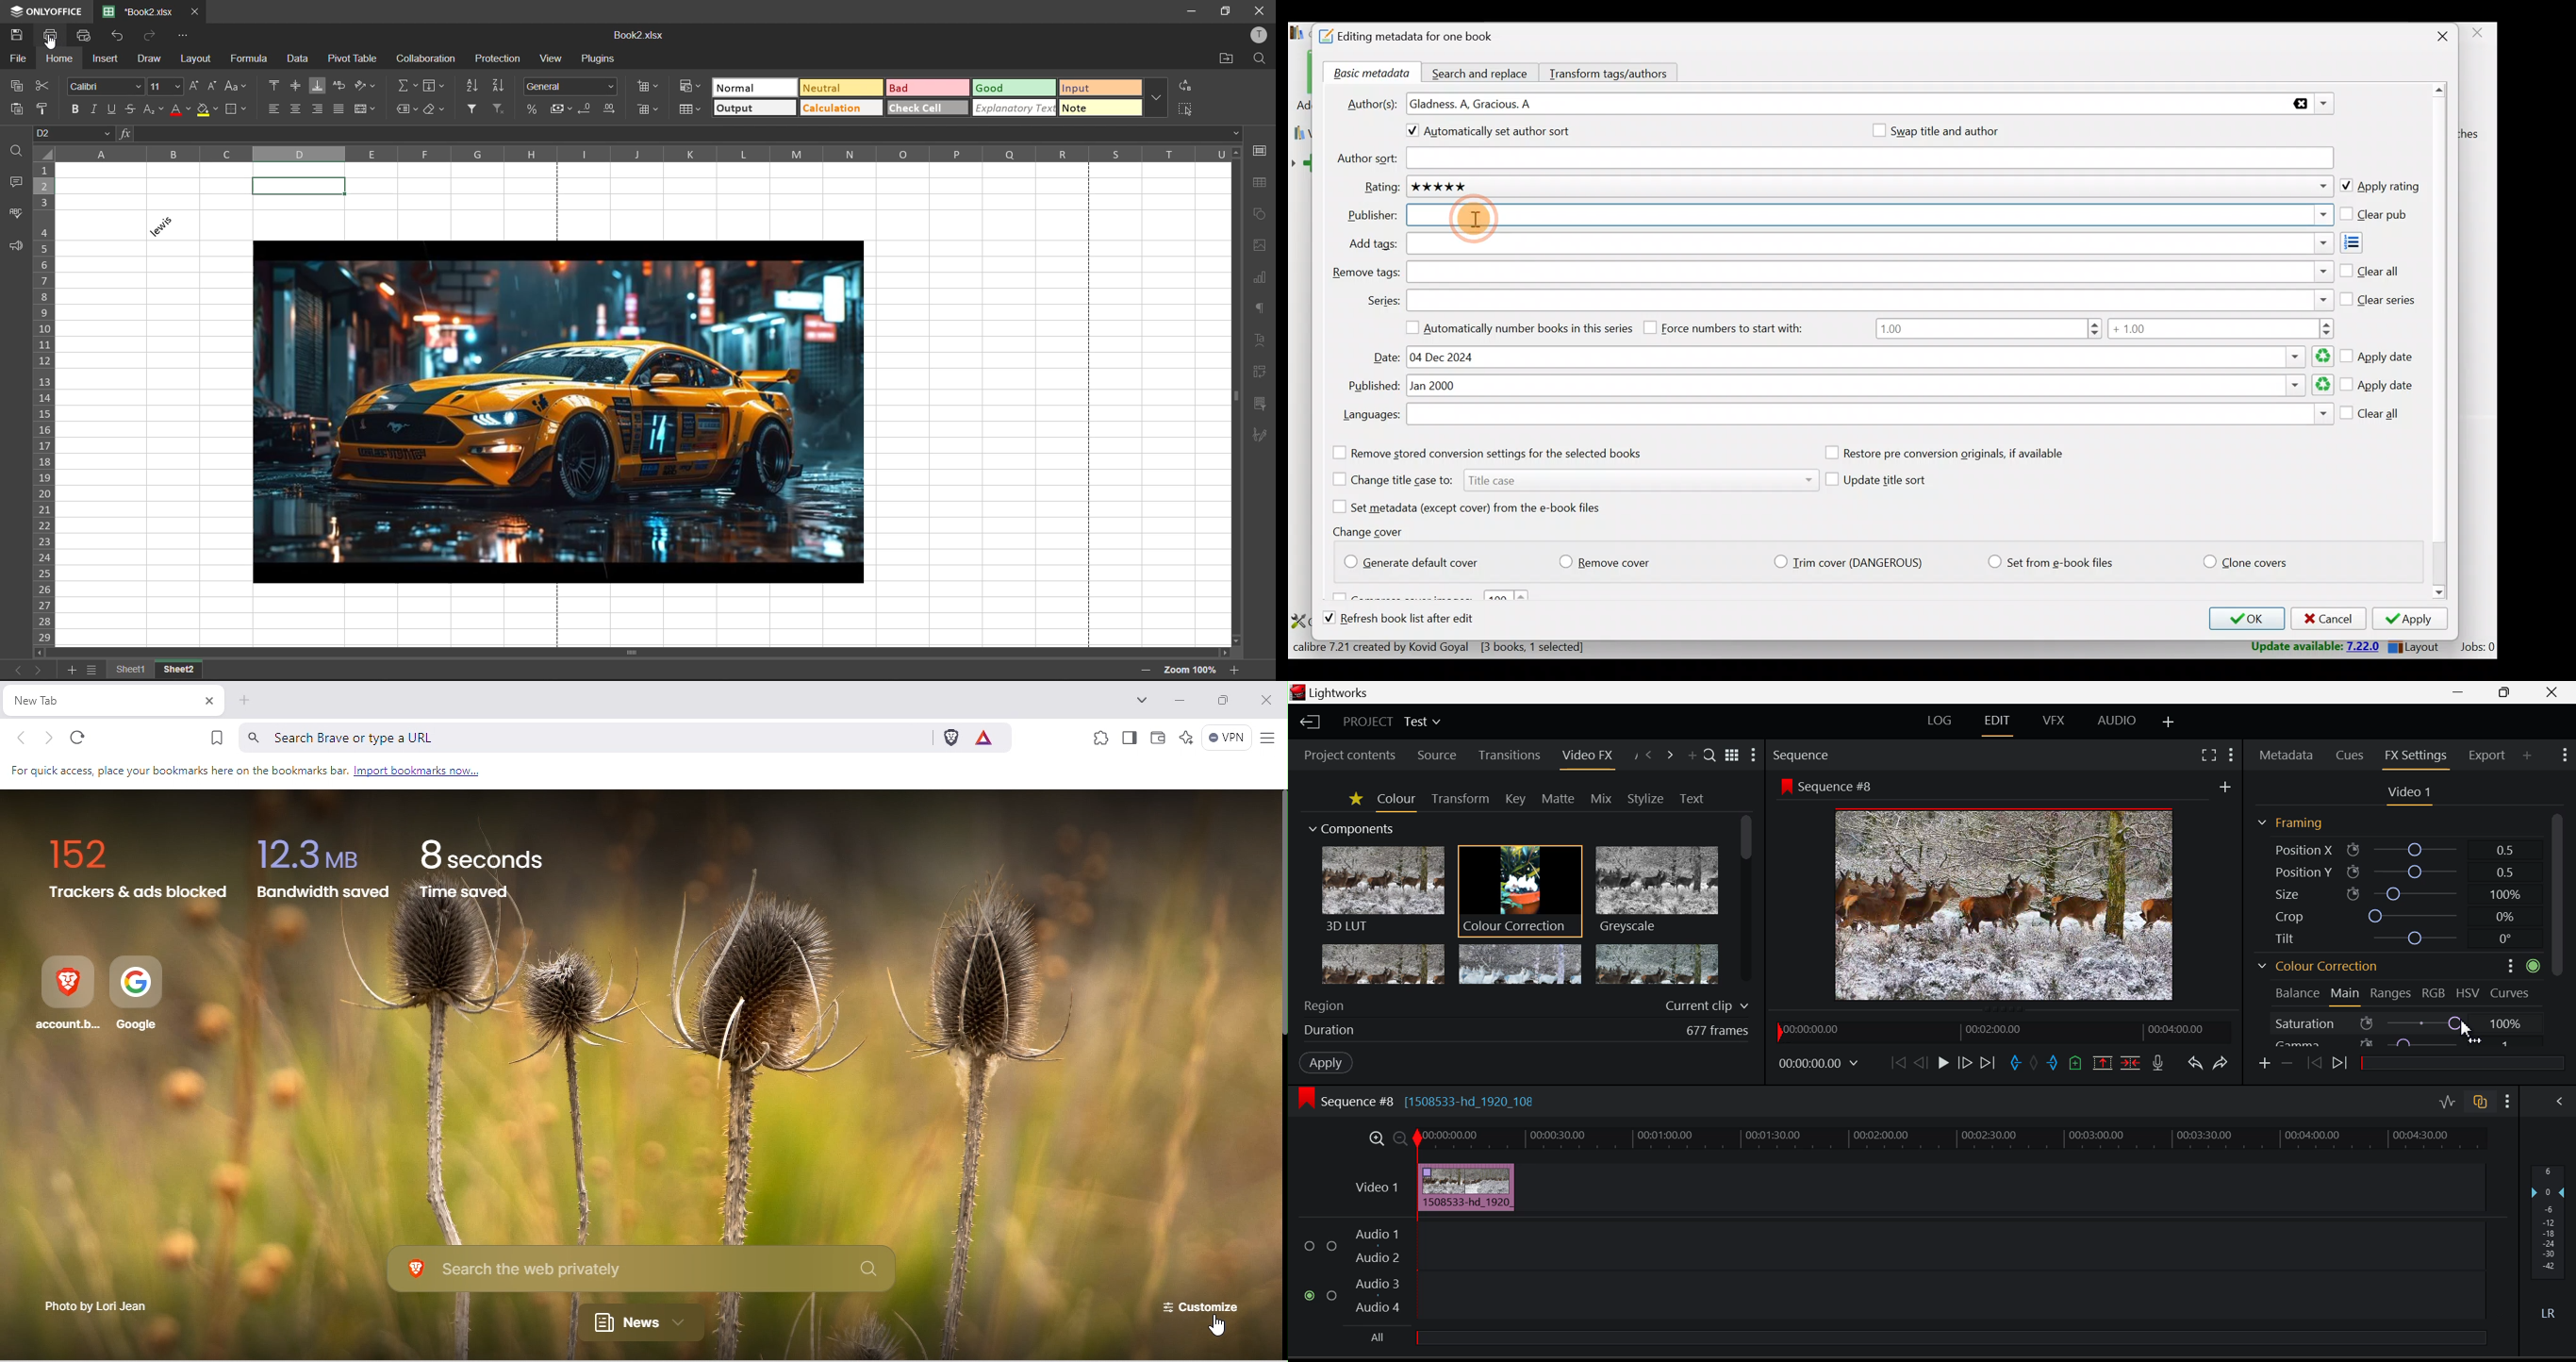 The width and height of the screenshot is (2576, 1372). What do you see at coordinates (2559, 1102) in the screenshot?
I see `Show Audio Mix` at bounding box center [2559, 1102].